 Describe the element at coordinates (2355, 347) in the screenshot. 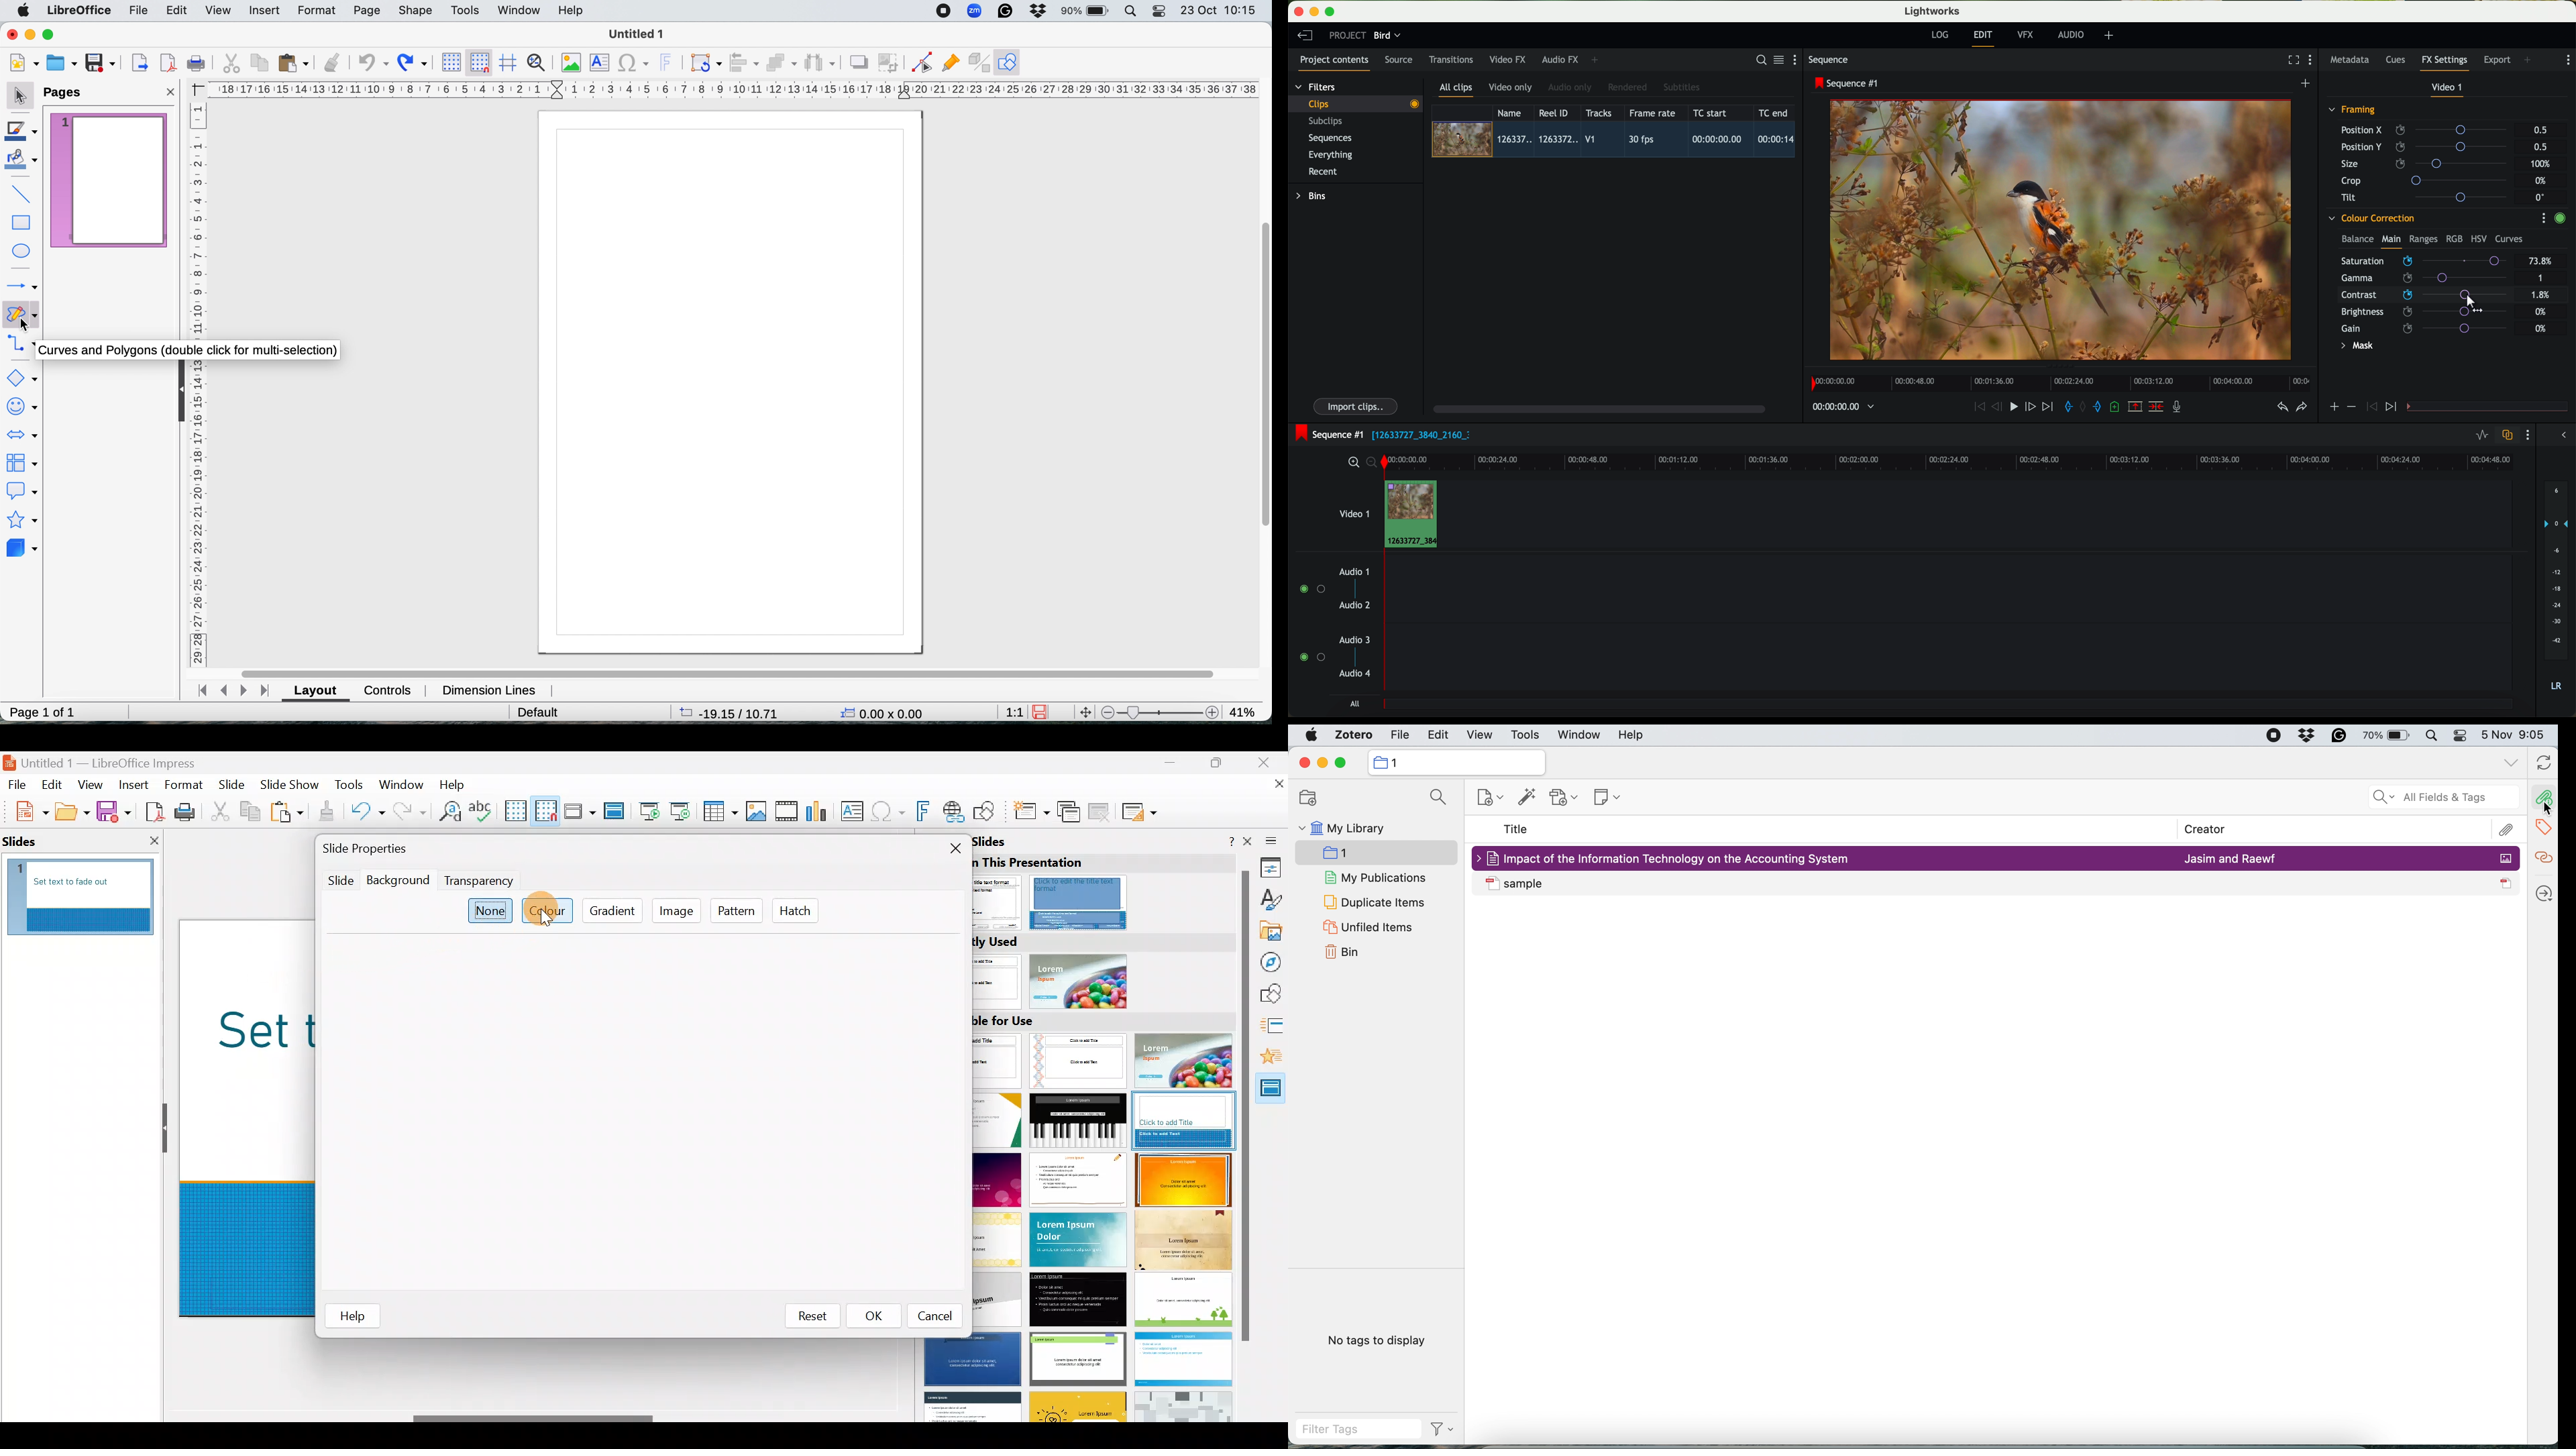

I see `mask` at that location.